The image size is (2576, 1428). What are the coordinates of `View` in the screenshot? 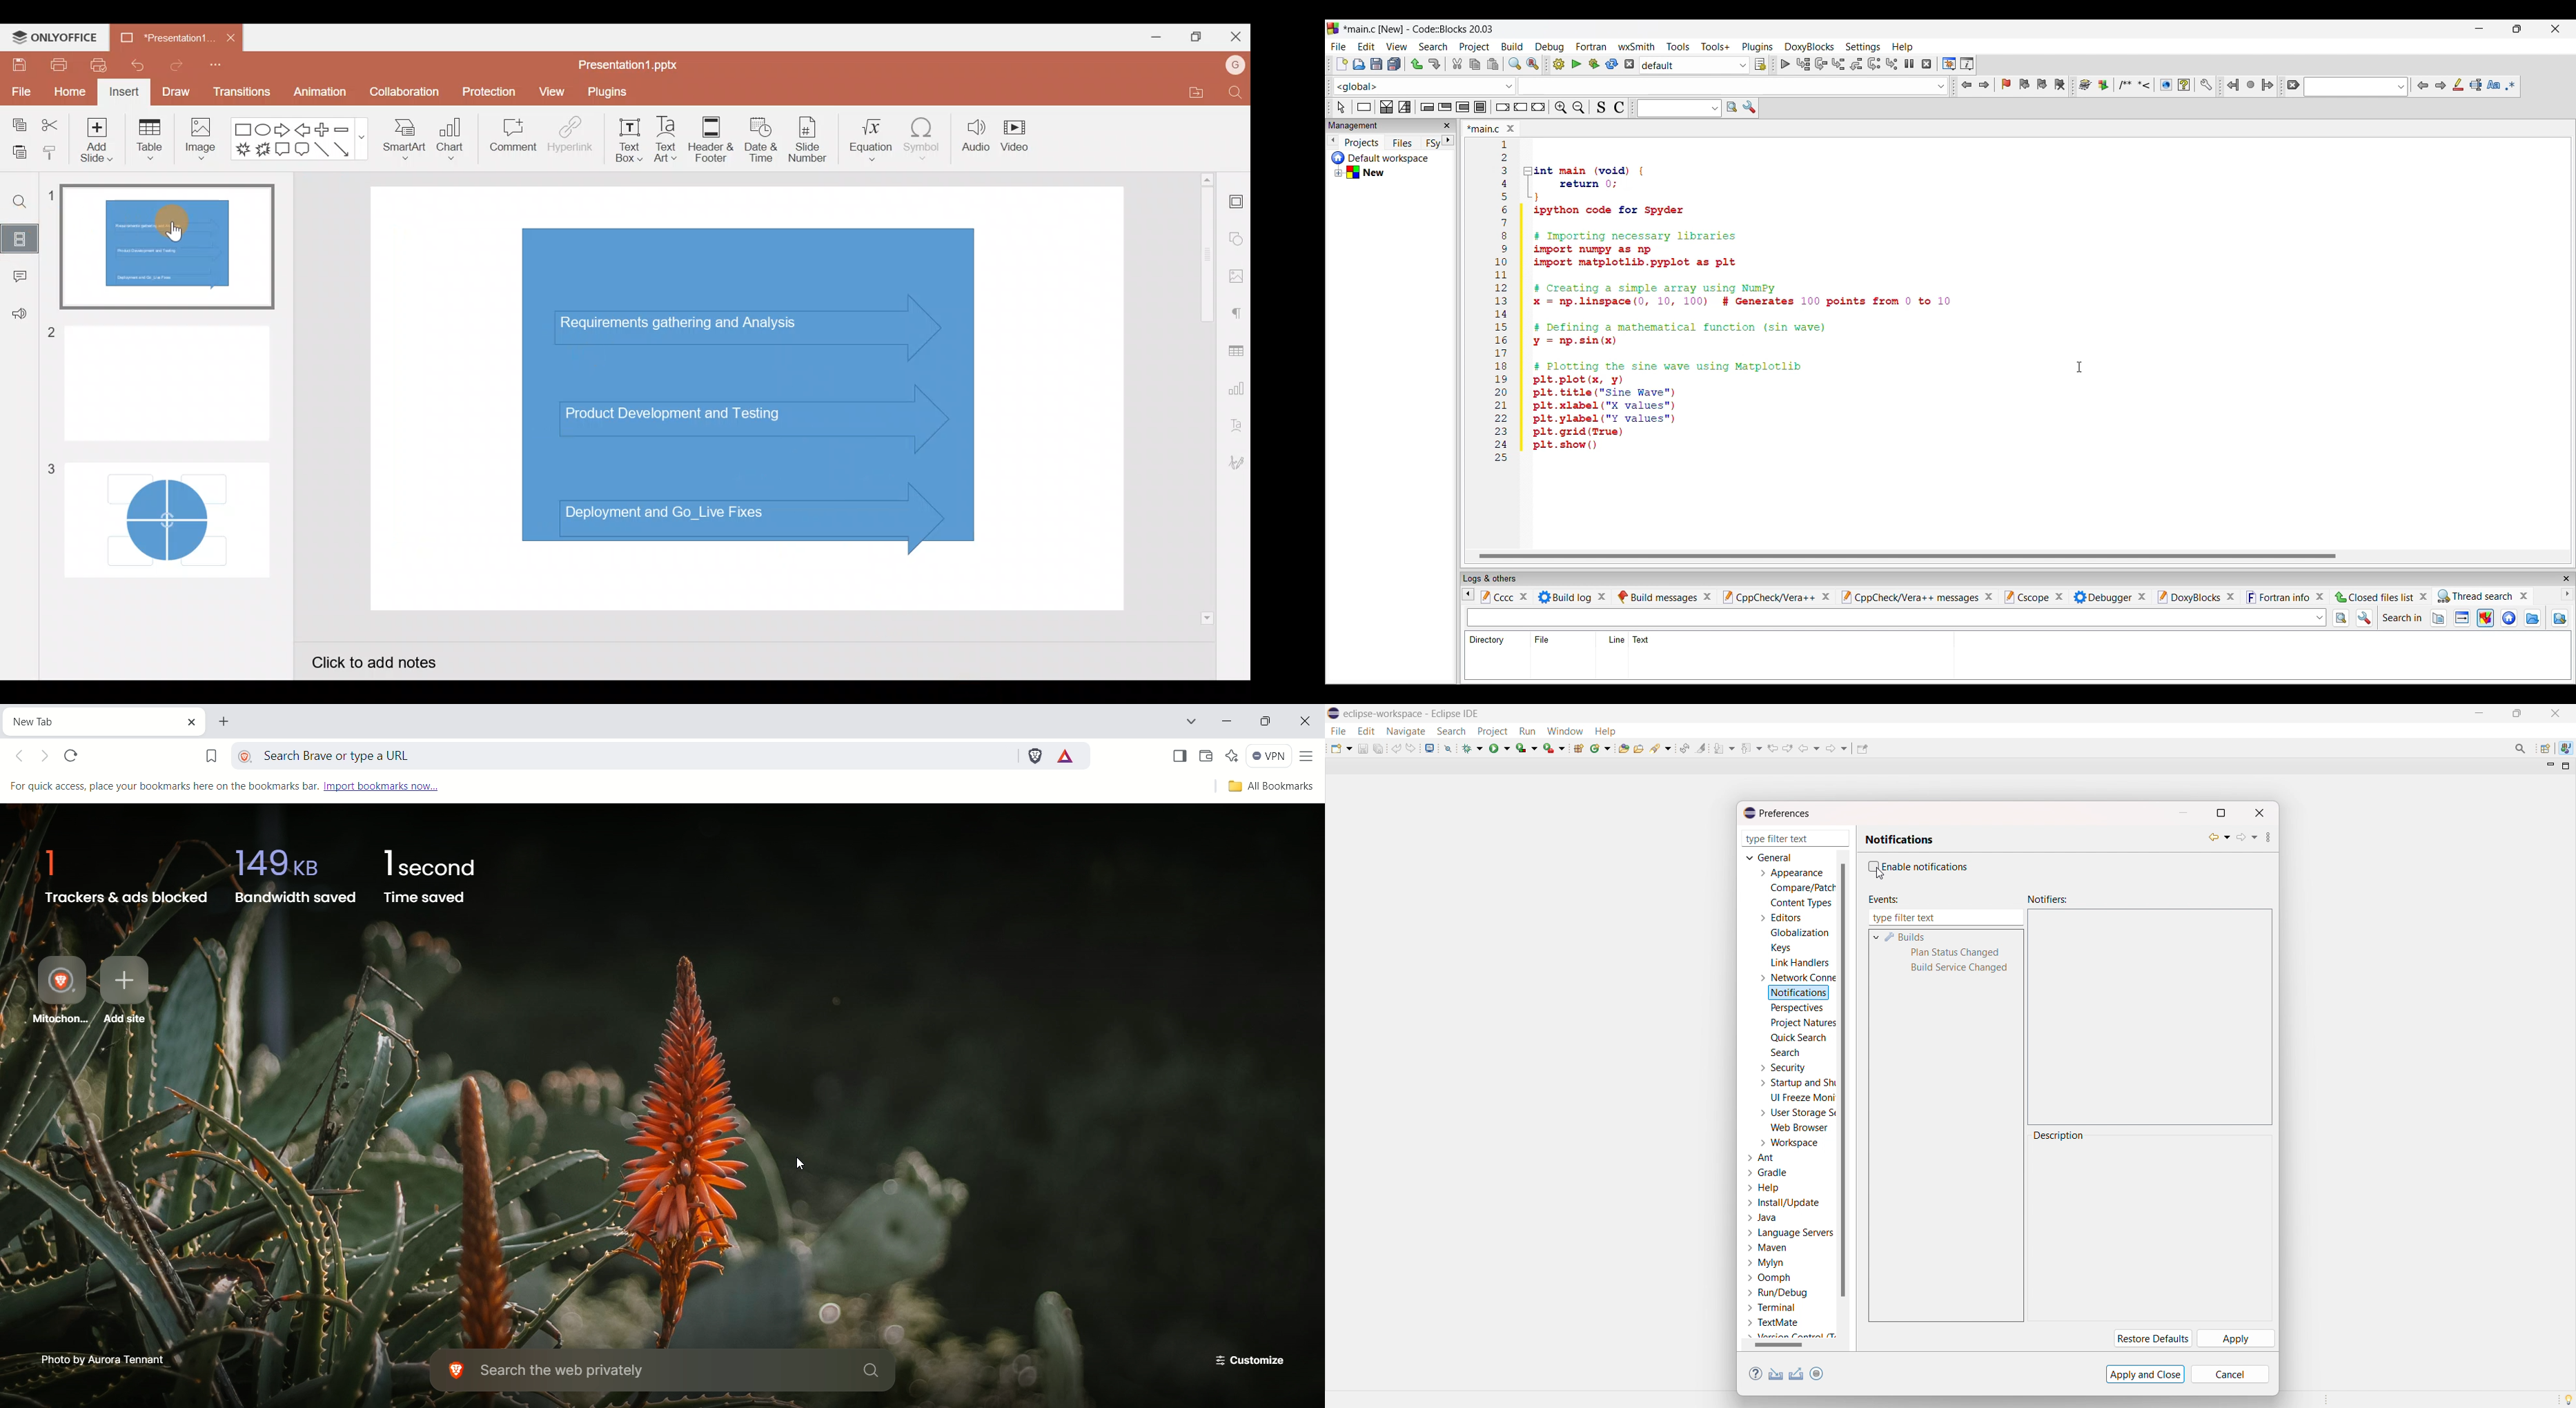 It's located at (551, 93).